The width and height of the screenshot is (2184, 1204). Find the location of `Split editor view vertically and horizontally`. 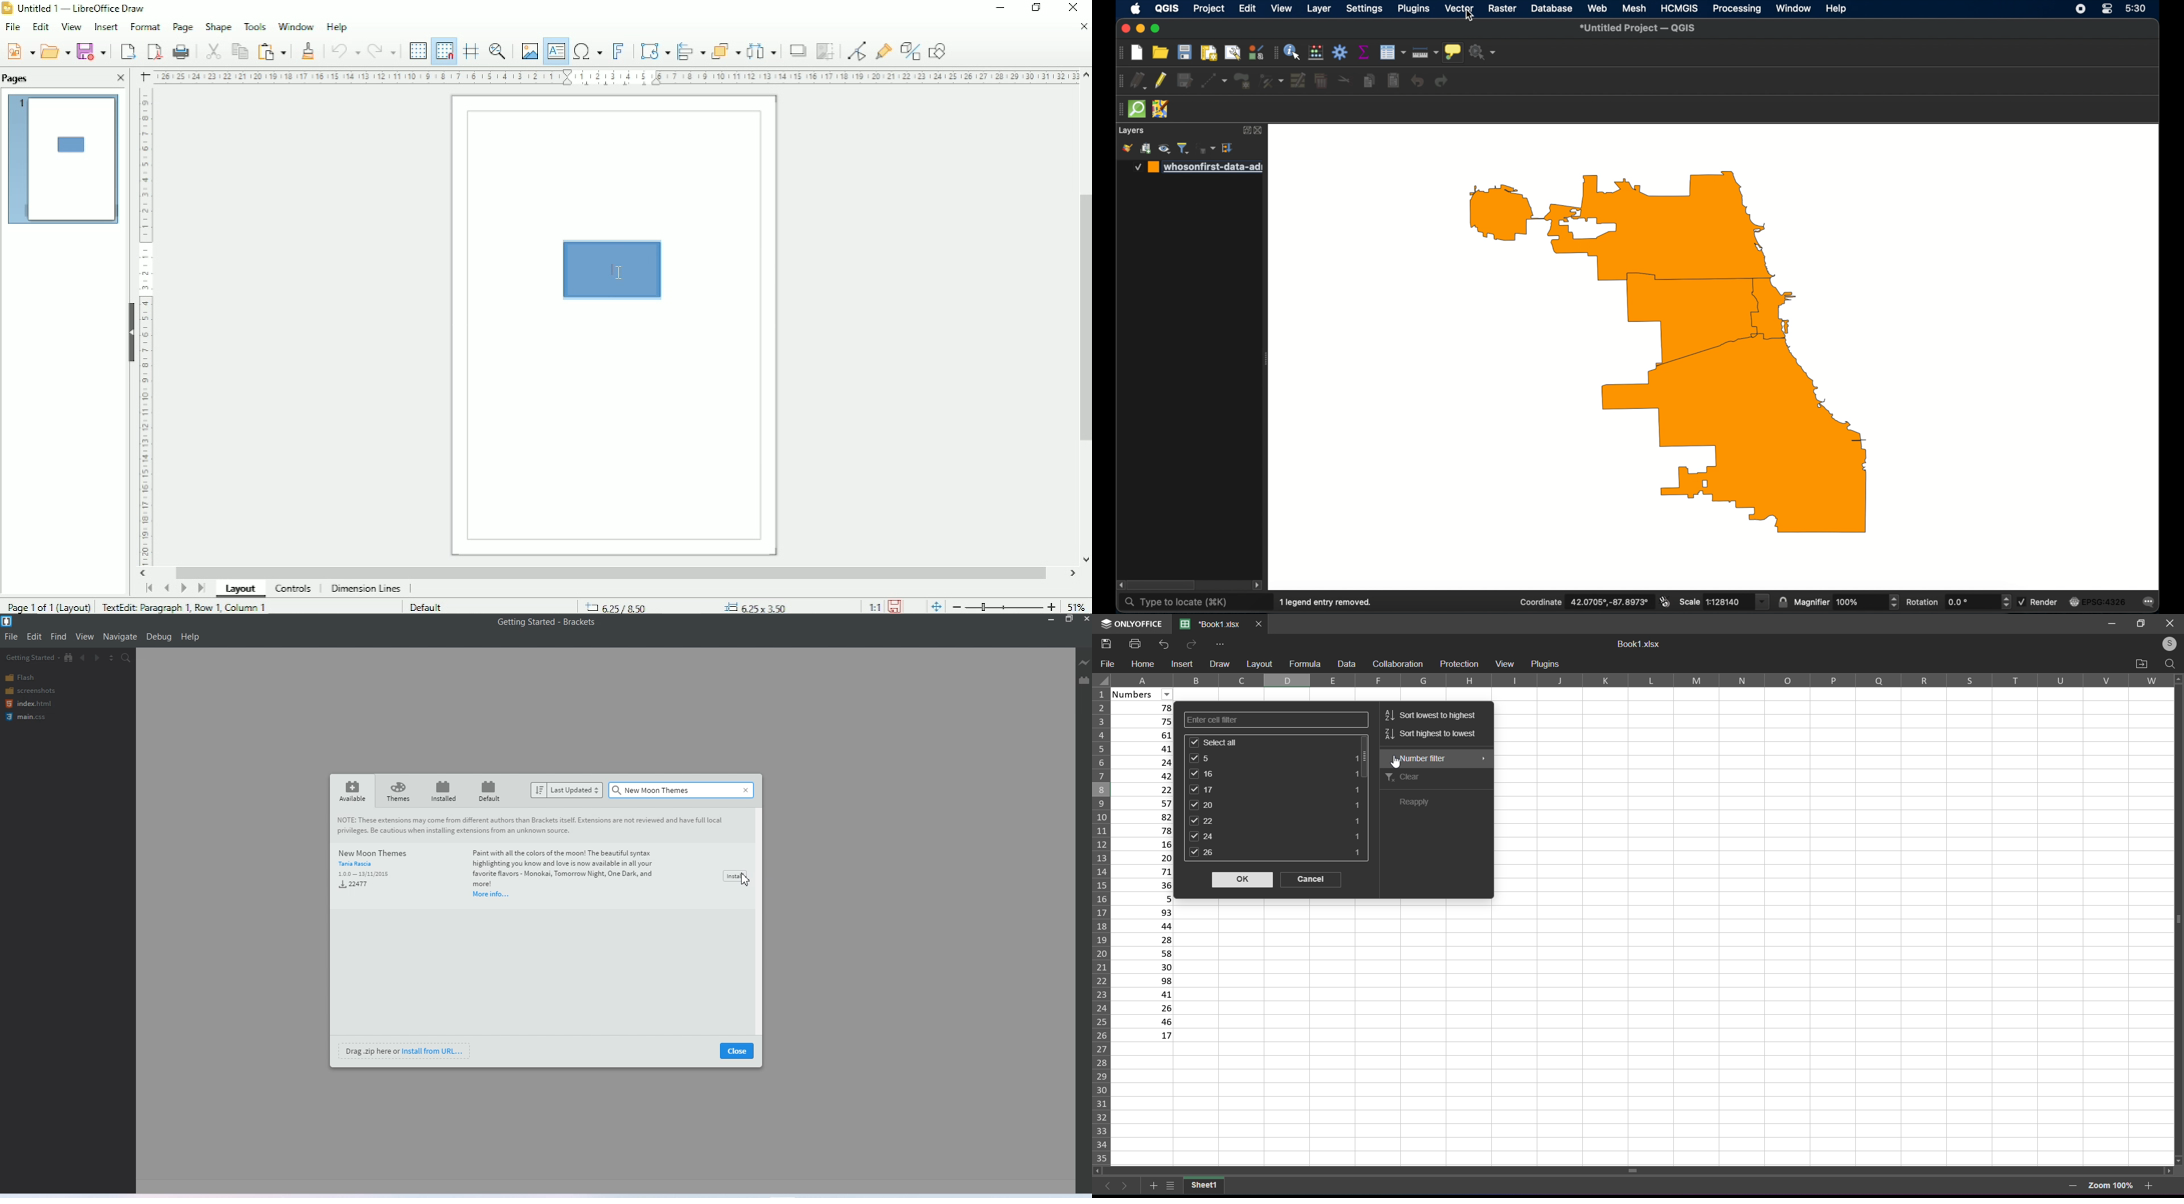

Split editor view vertically and horizontally is located at coordinates (111, 657).